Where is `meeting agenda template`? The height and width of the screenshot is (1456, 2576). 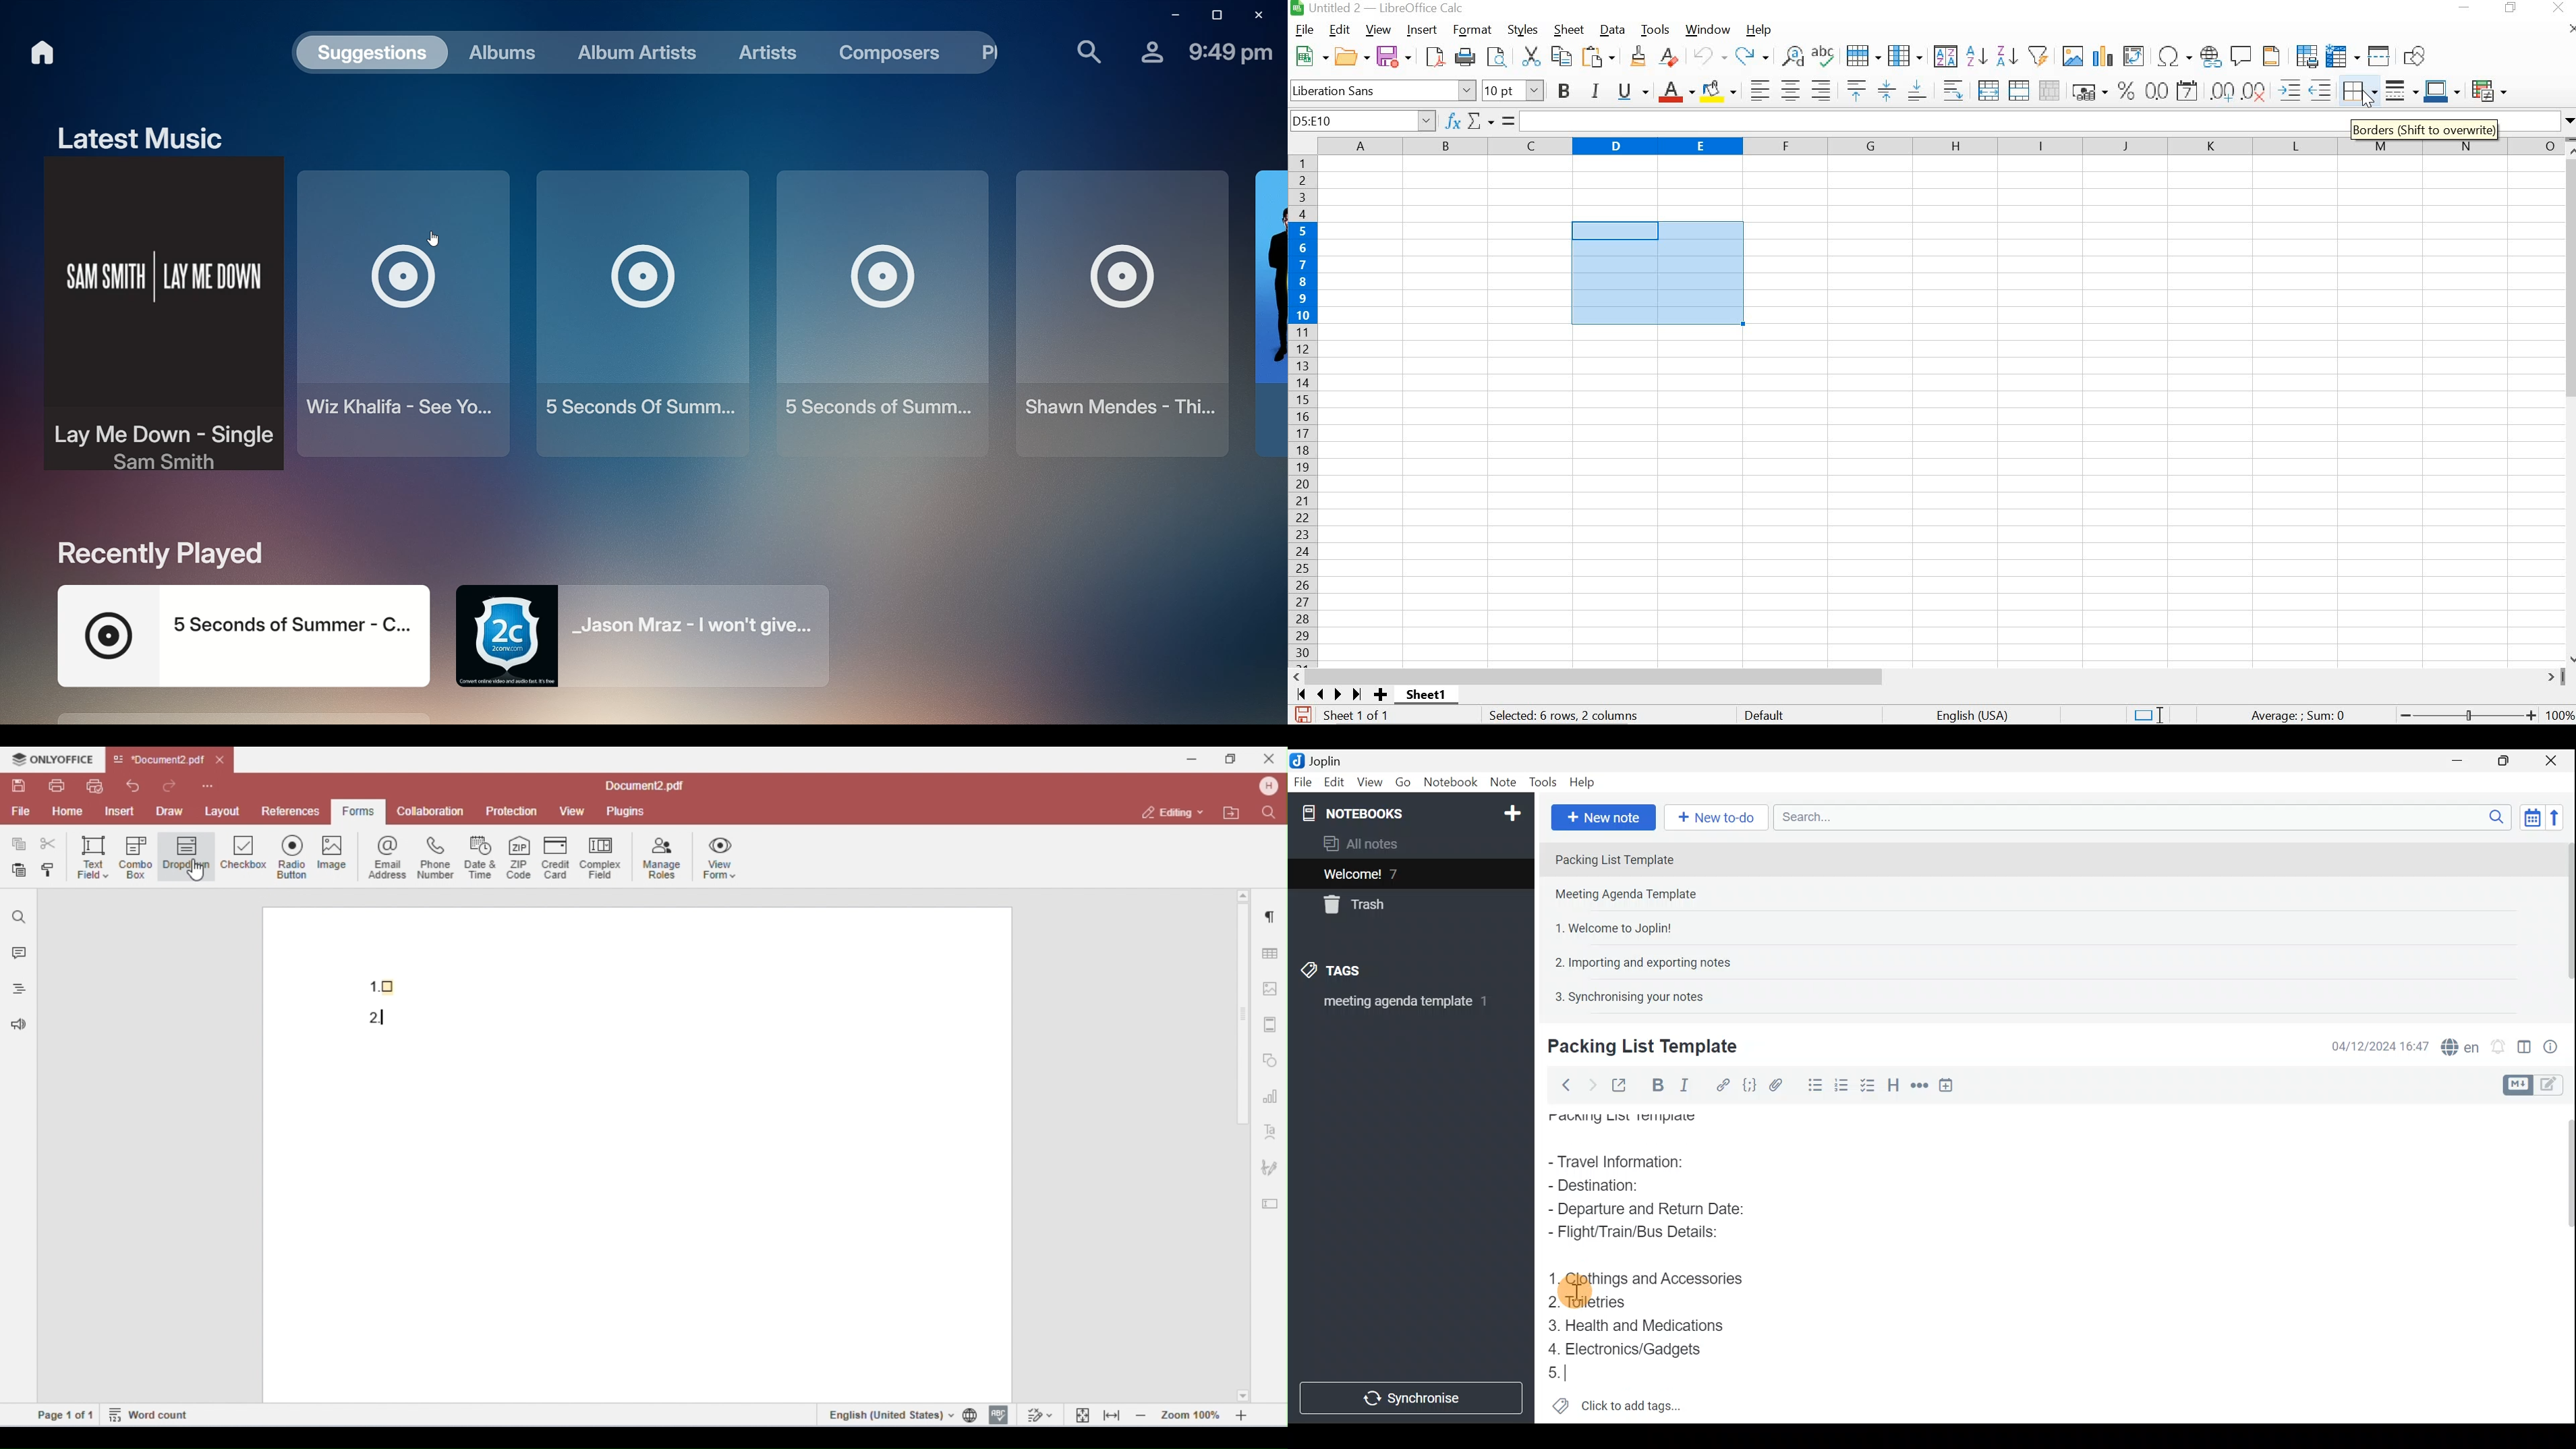
meeting agenda template is located at coordinates (1403, 1006).